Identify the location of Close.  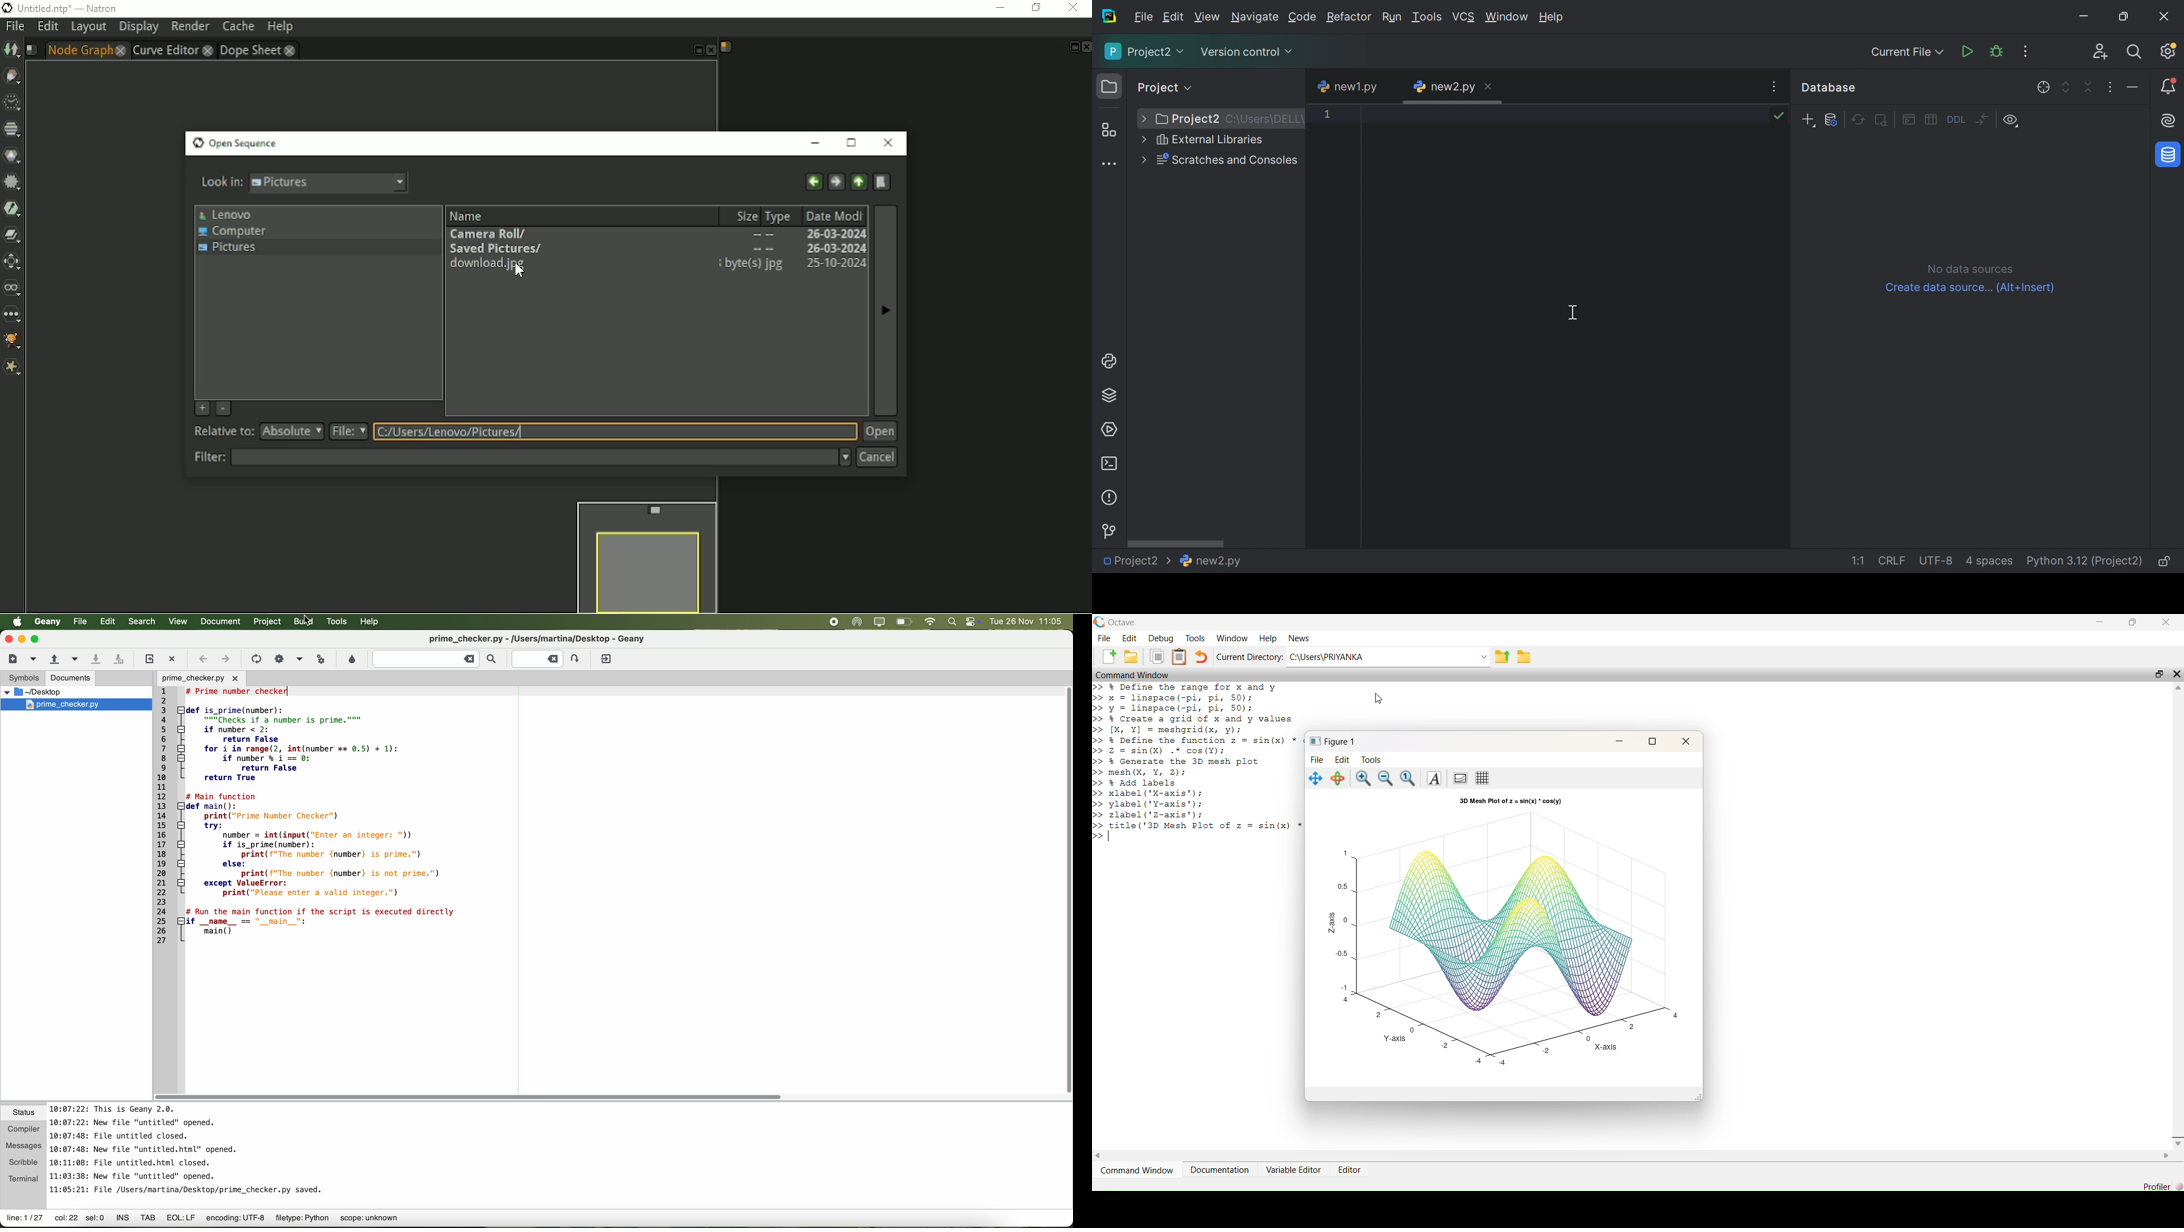
(1085, 47).